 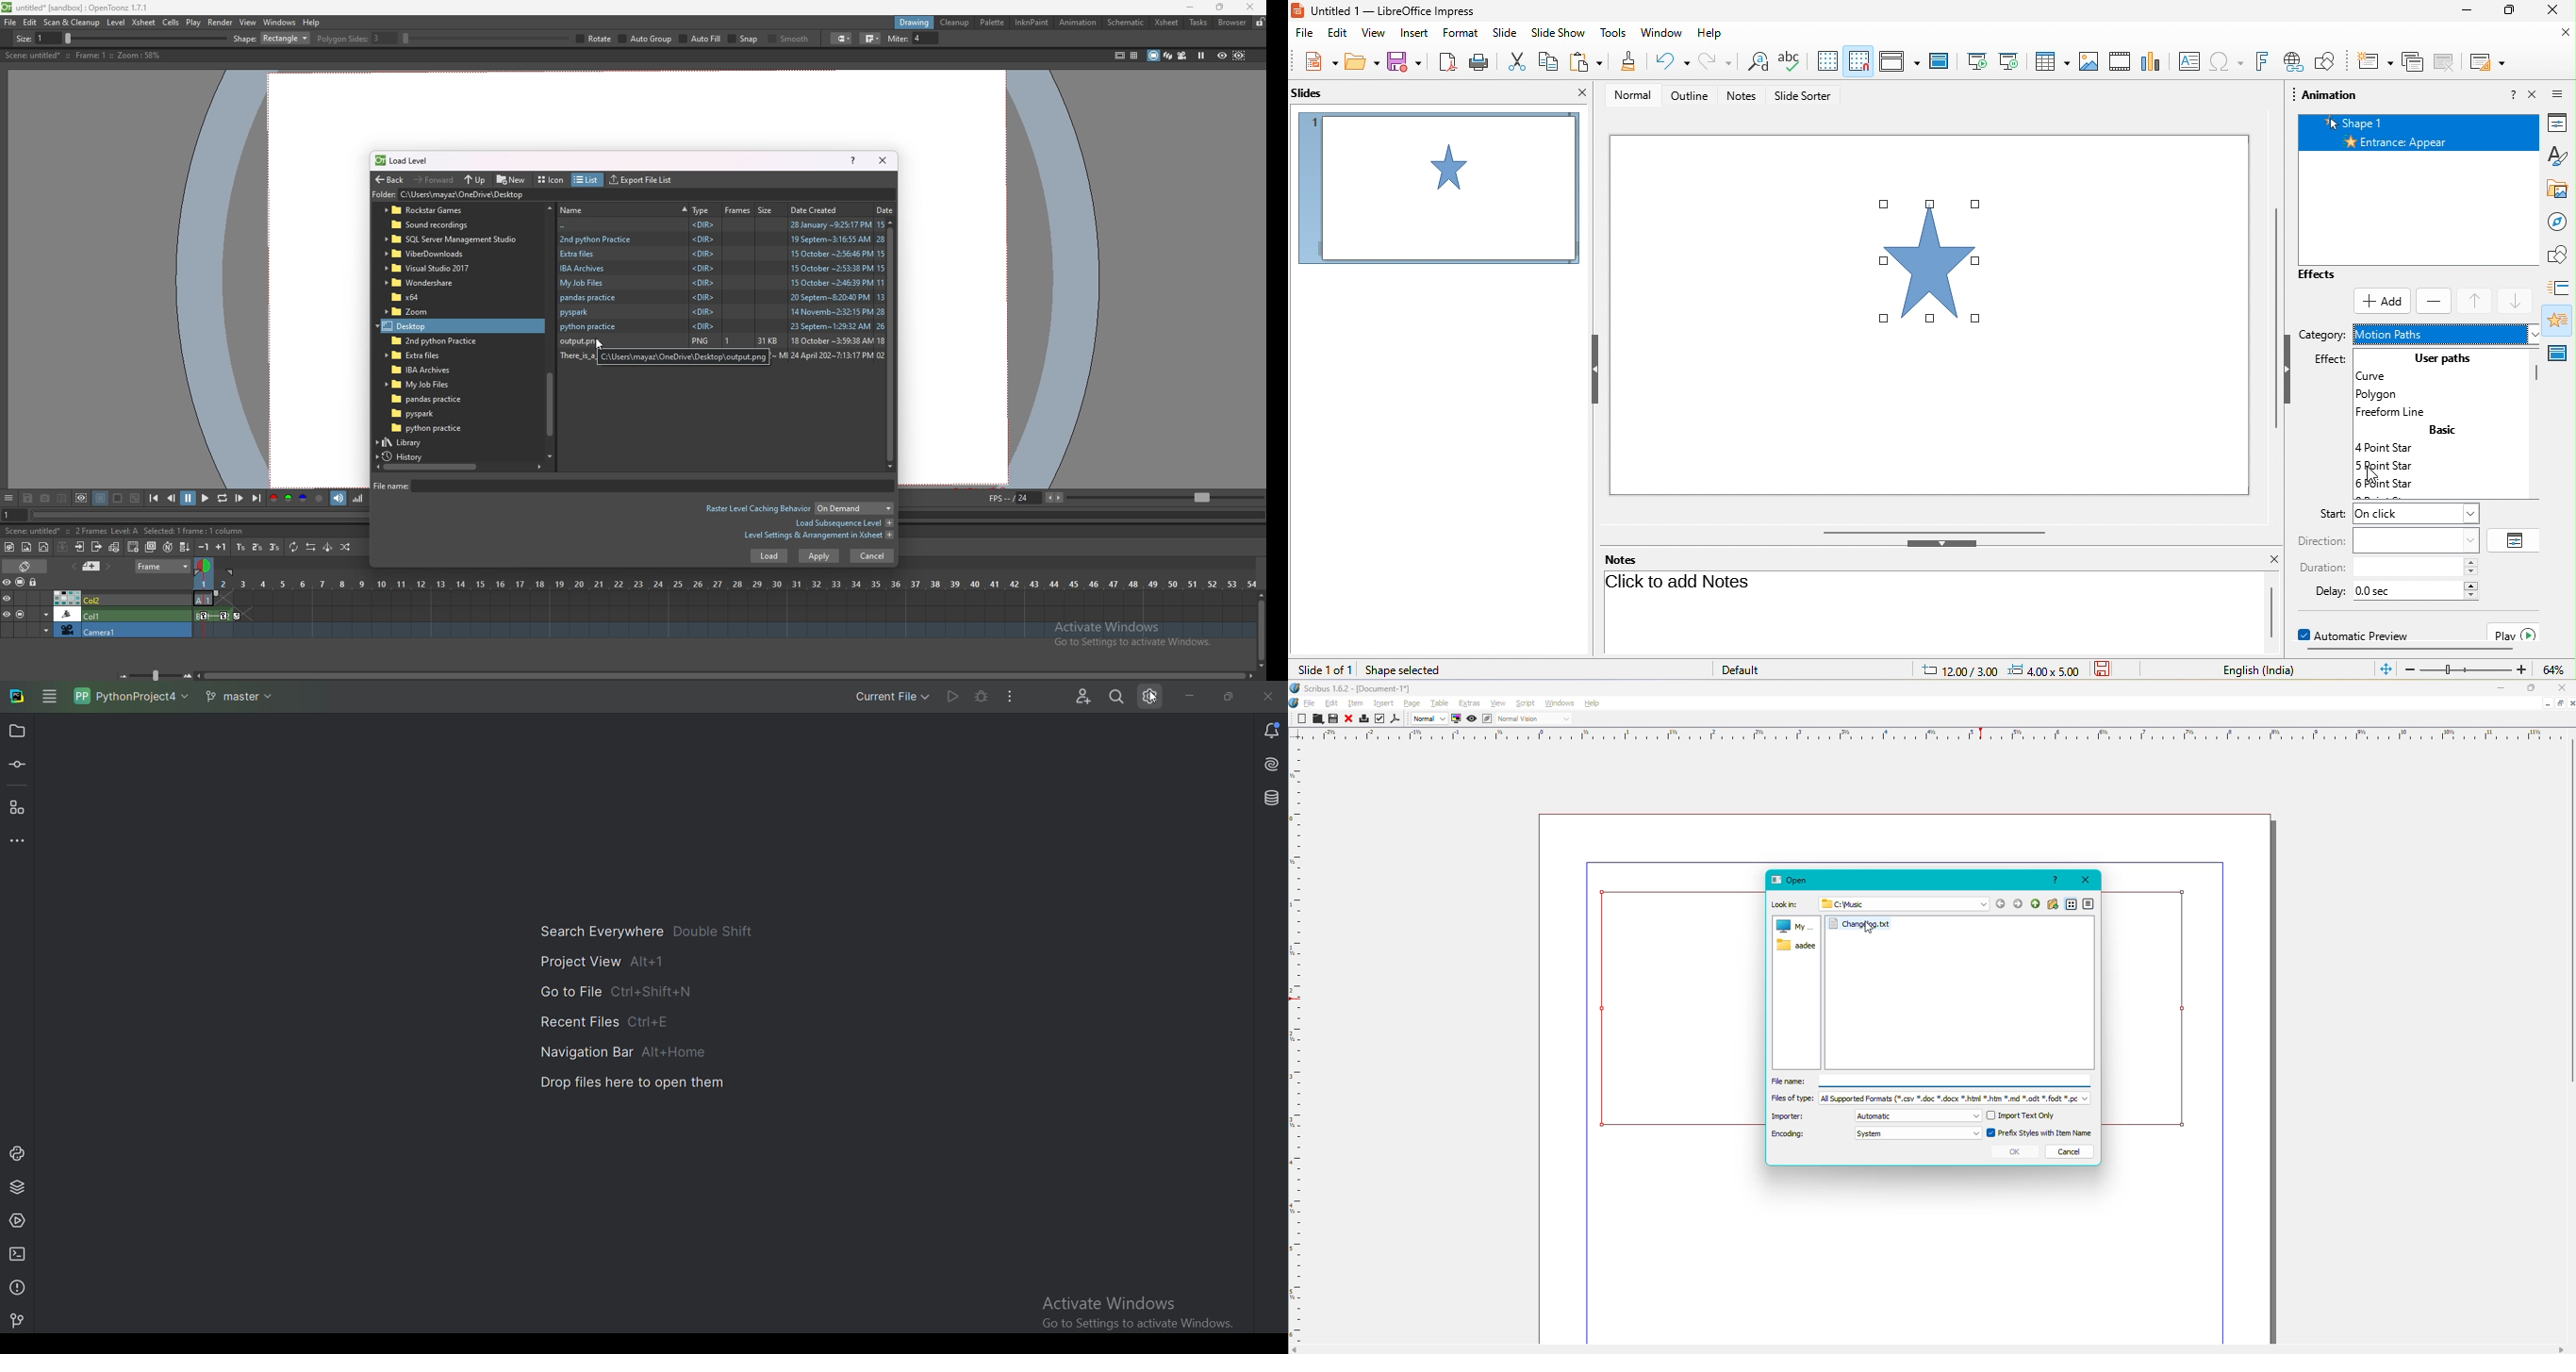 What do you see at coordinates (1876, 1137) in the screenshot?
I see `Encoding` at bounding box center [1876, 1137].